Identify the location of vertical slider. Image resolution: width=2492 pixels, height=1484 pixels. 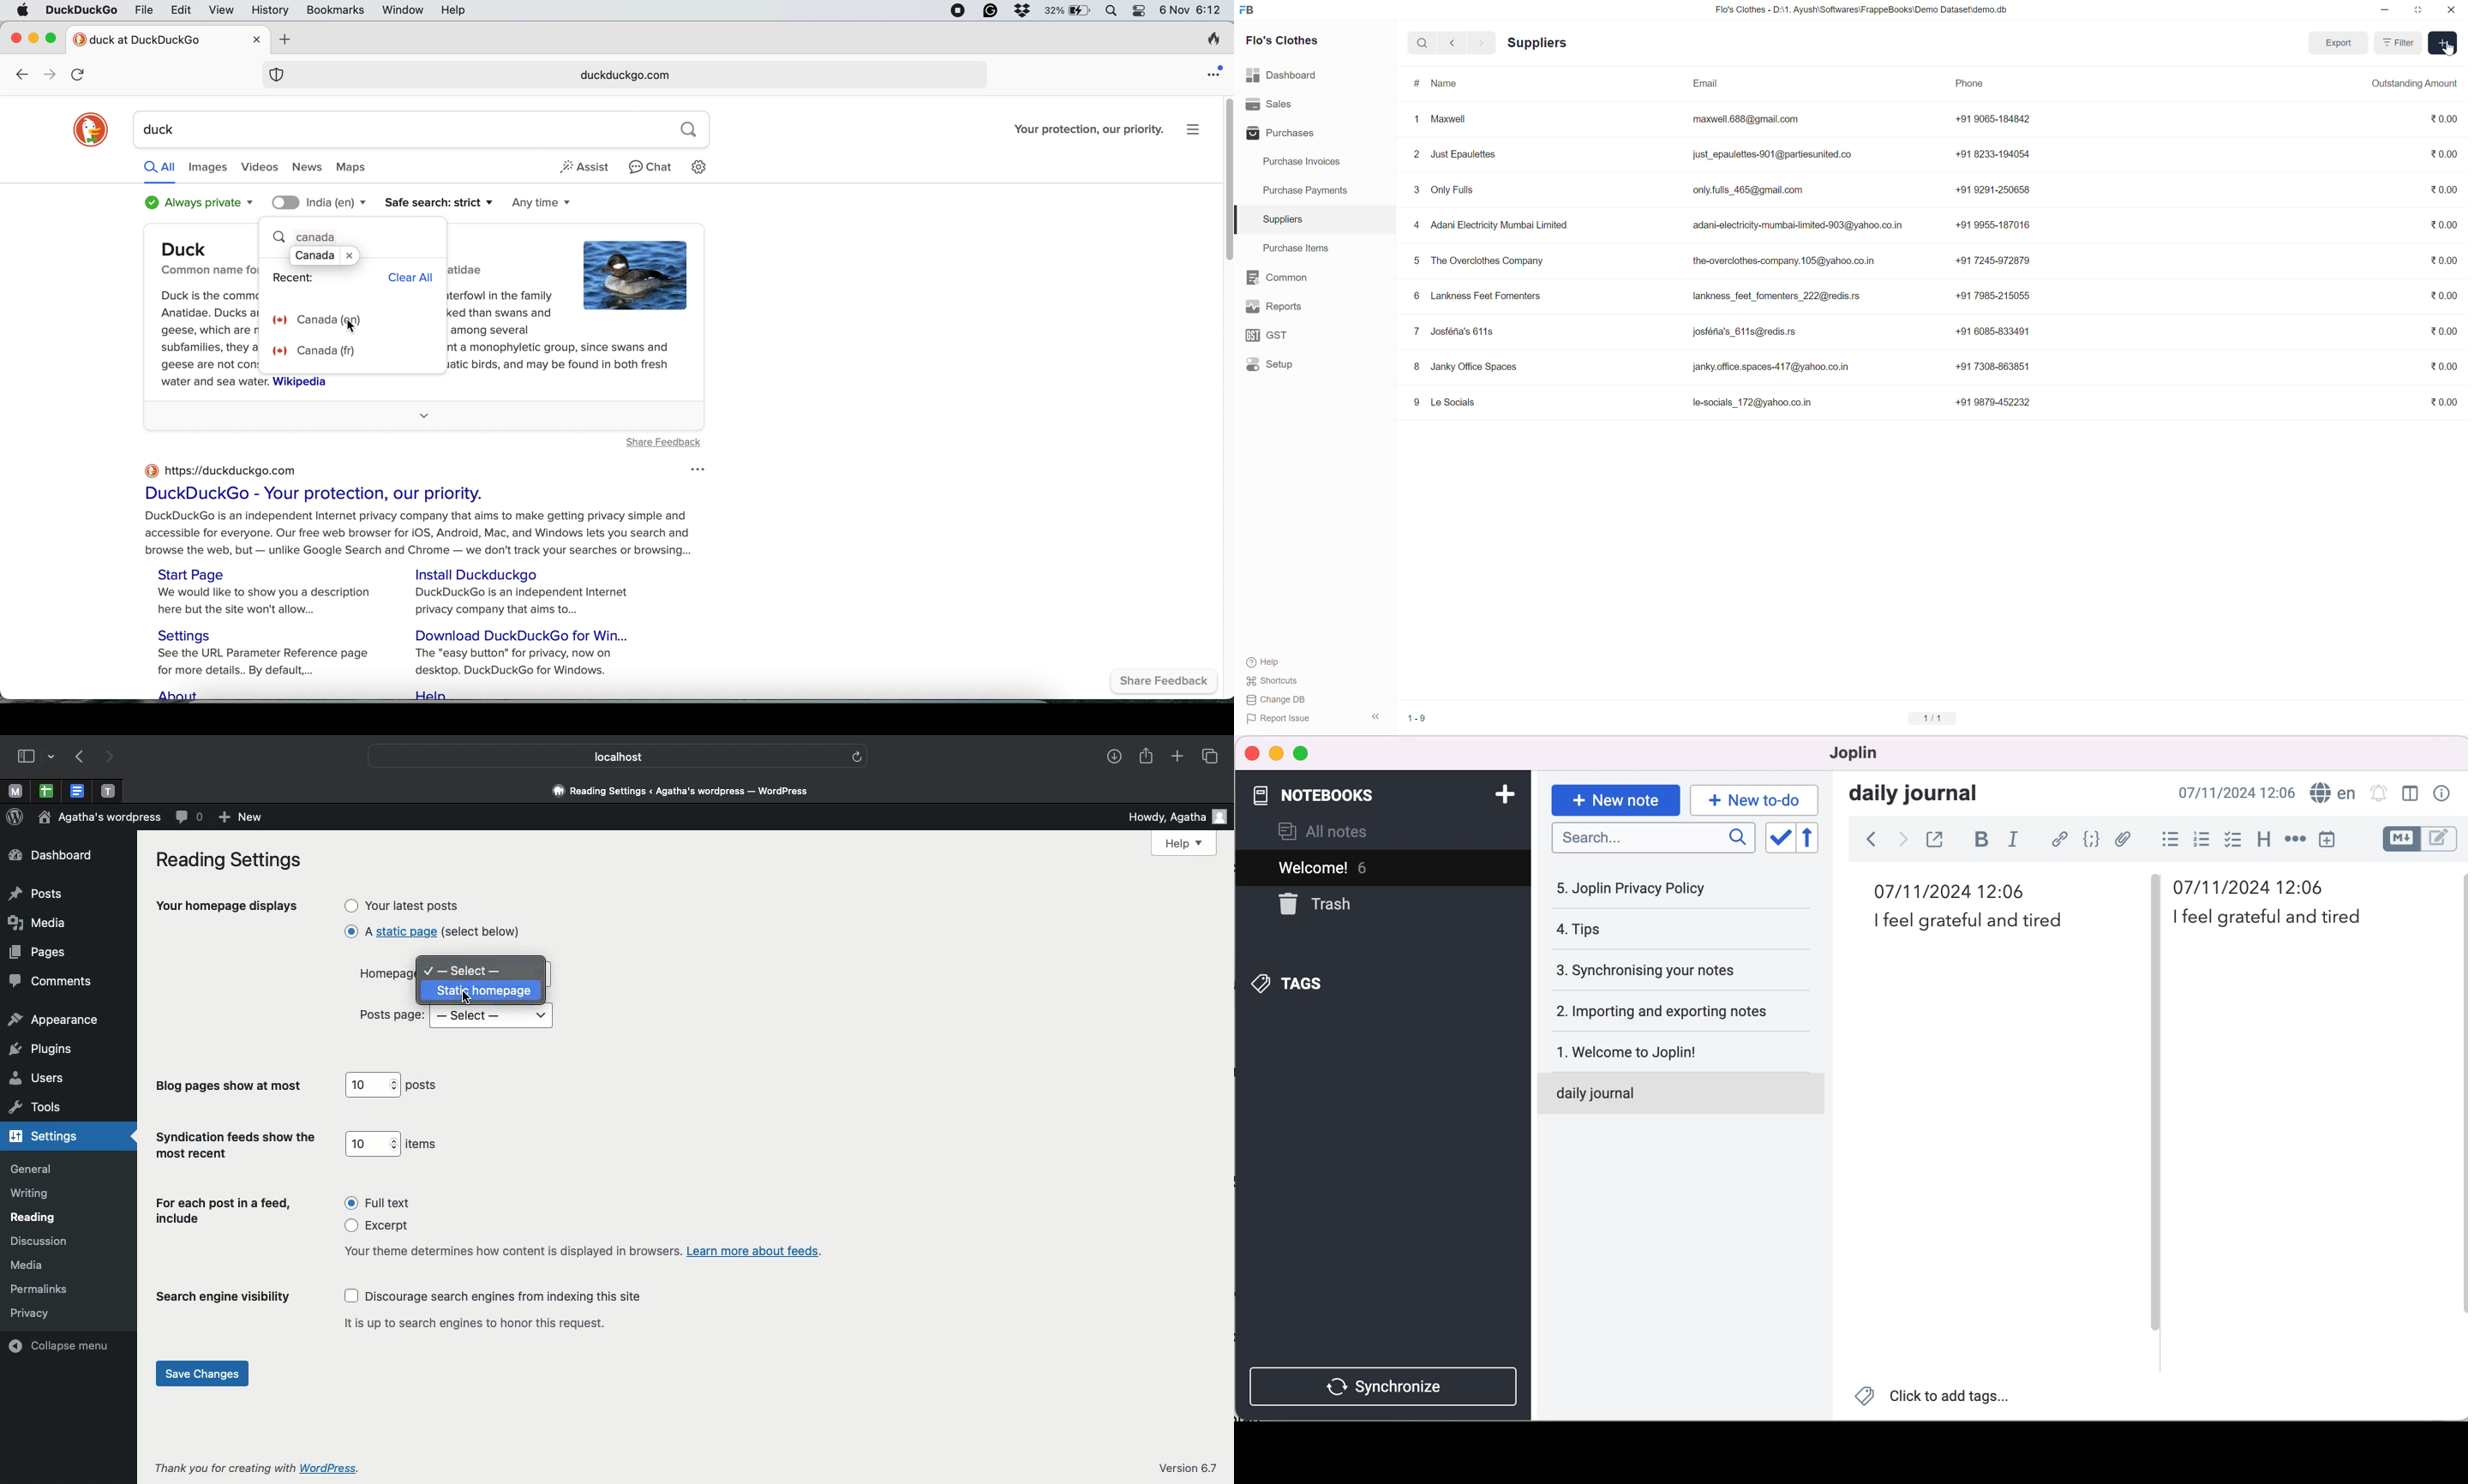
(2156, 904).